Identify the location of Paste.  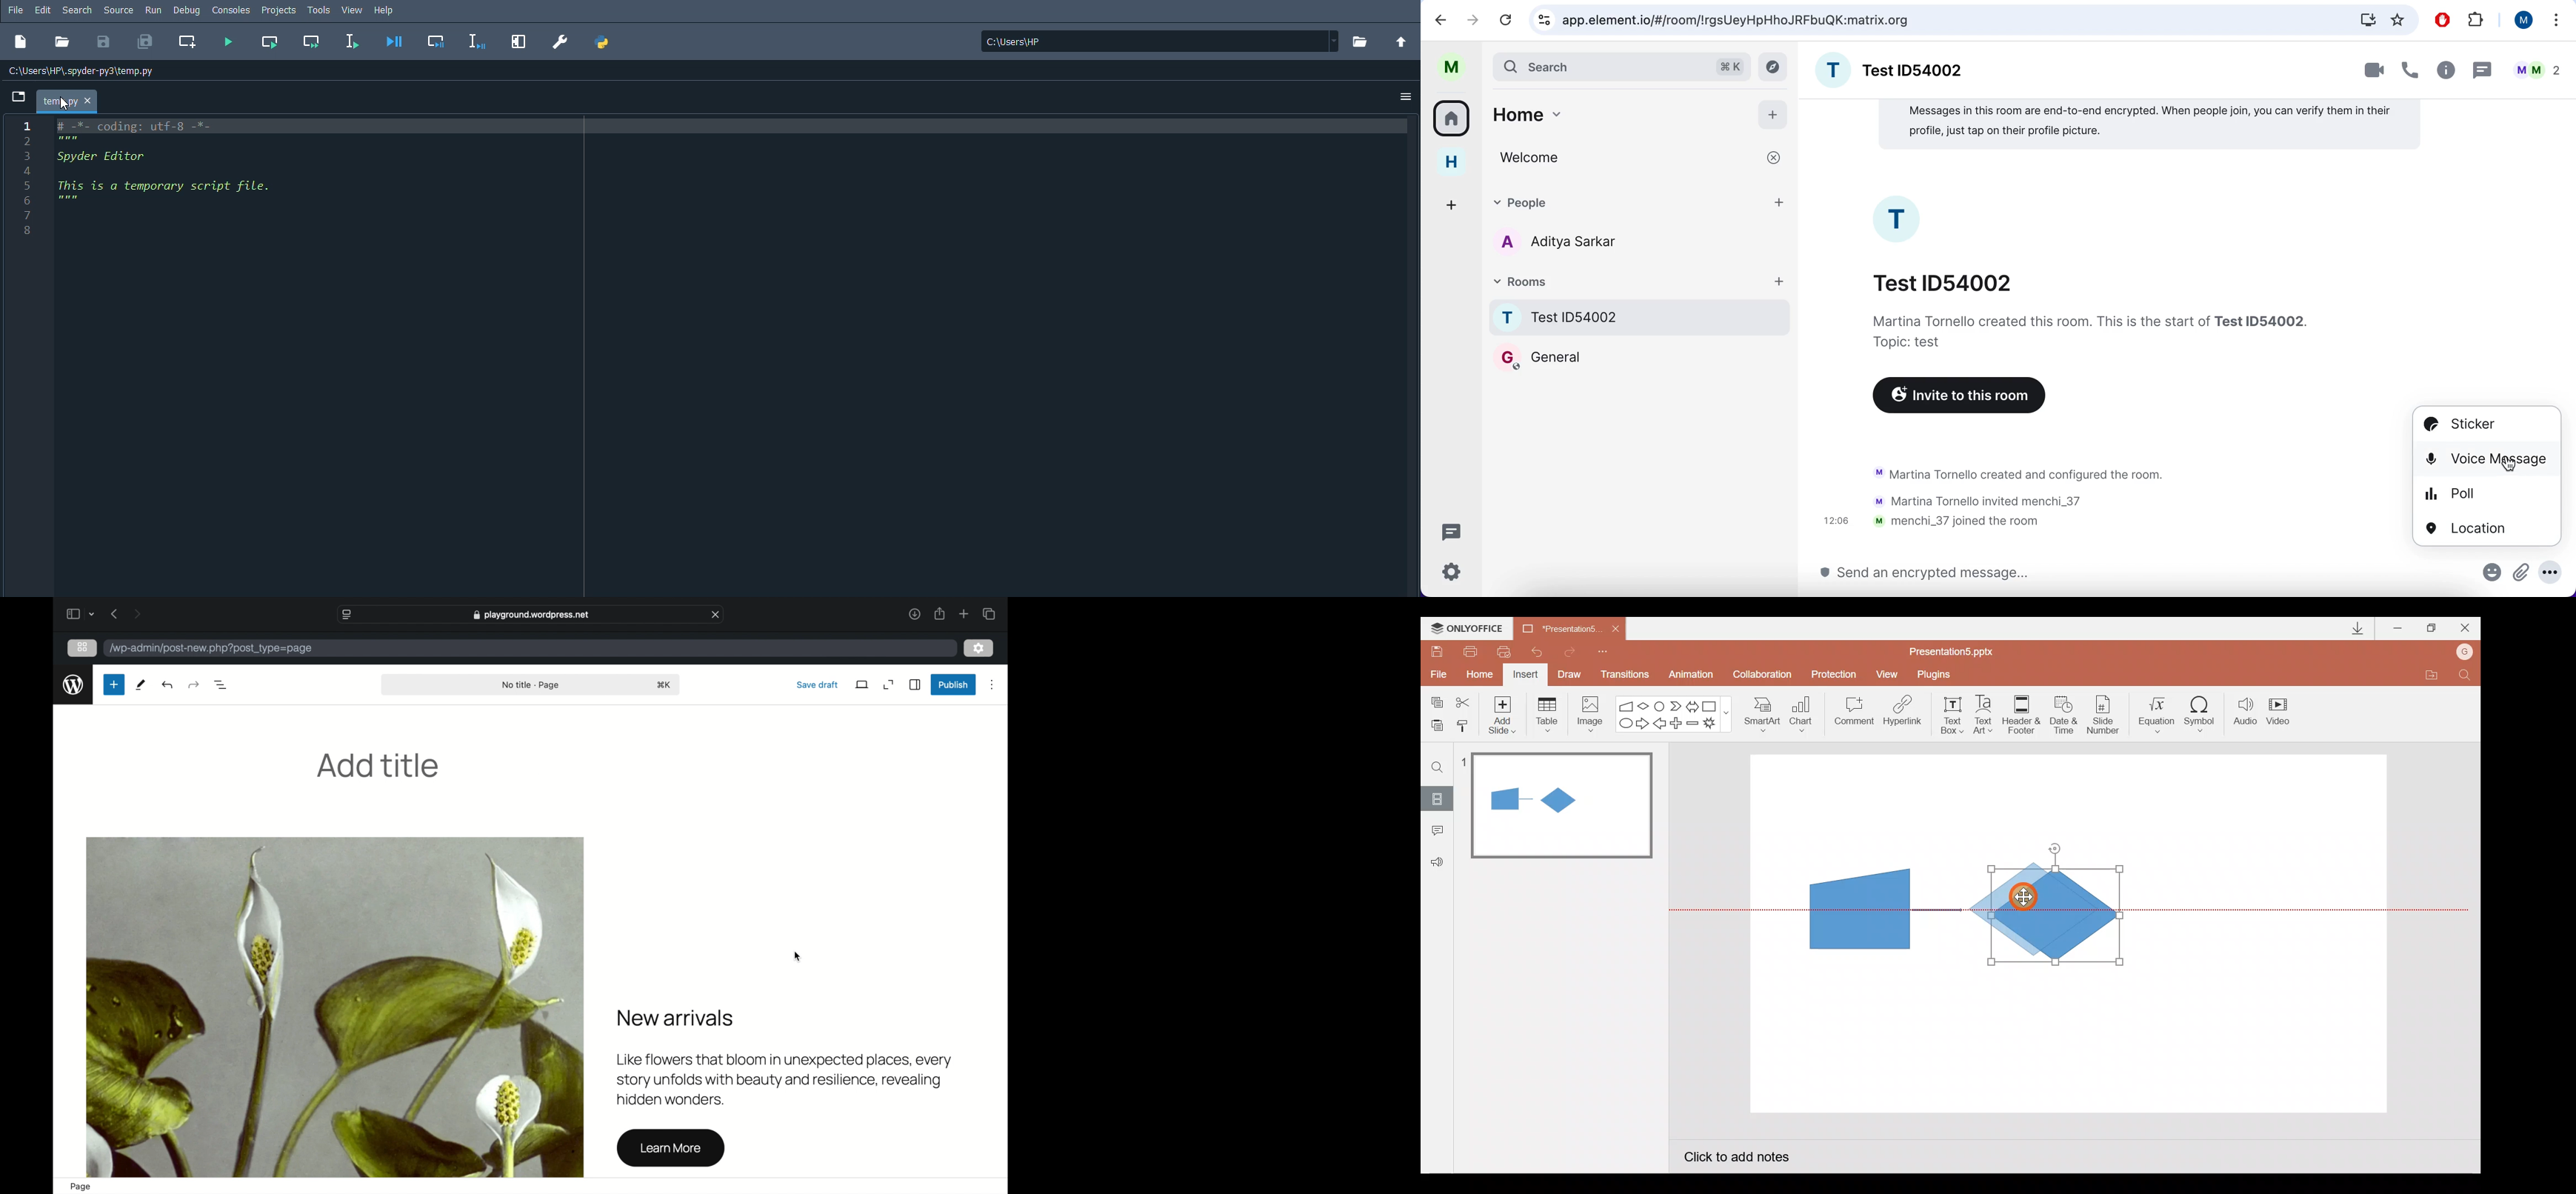
(1434, 724).